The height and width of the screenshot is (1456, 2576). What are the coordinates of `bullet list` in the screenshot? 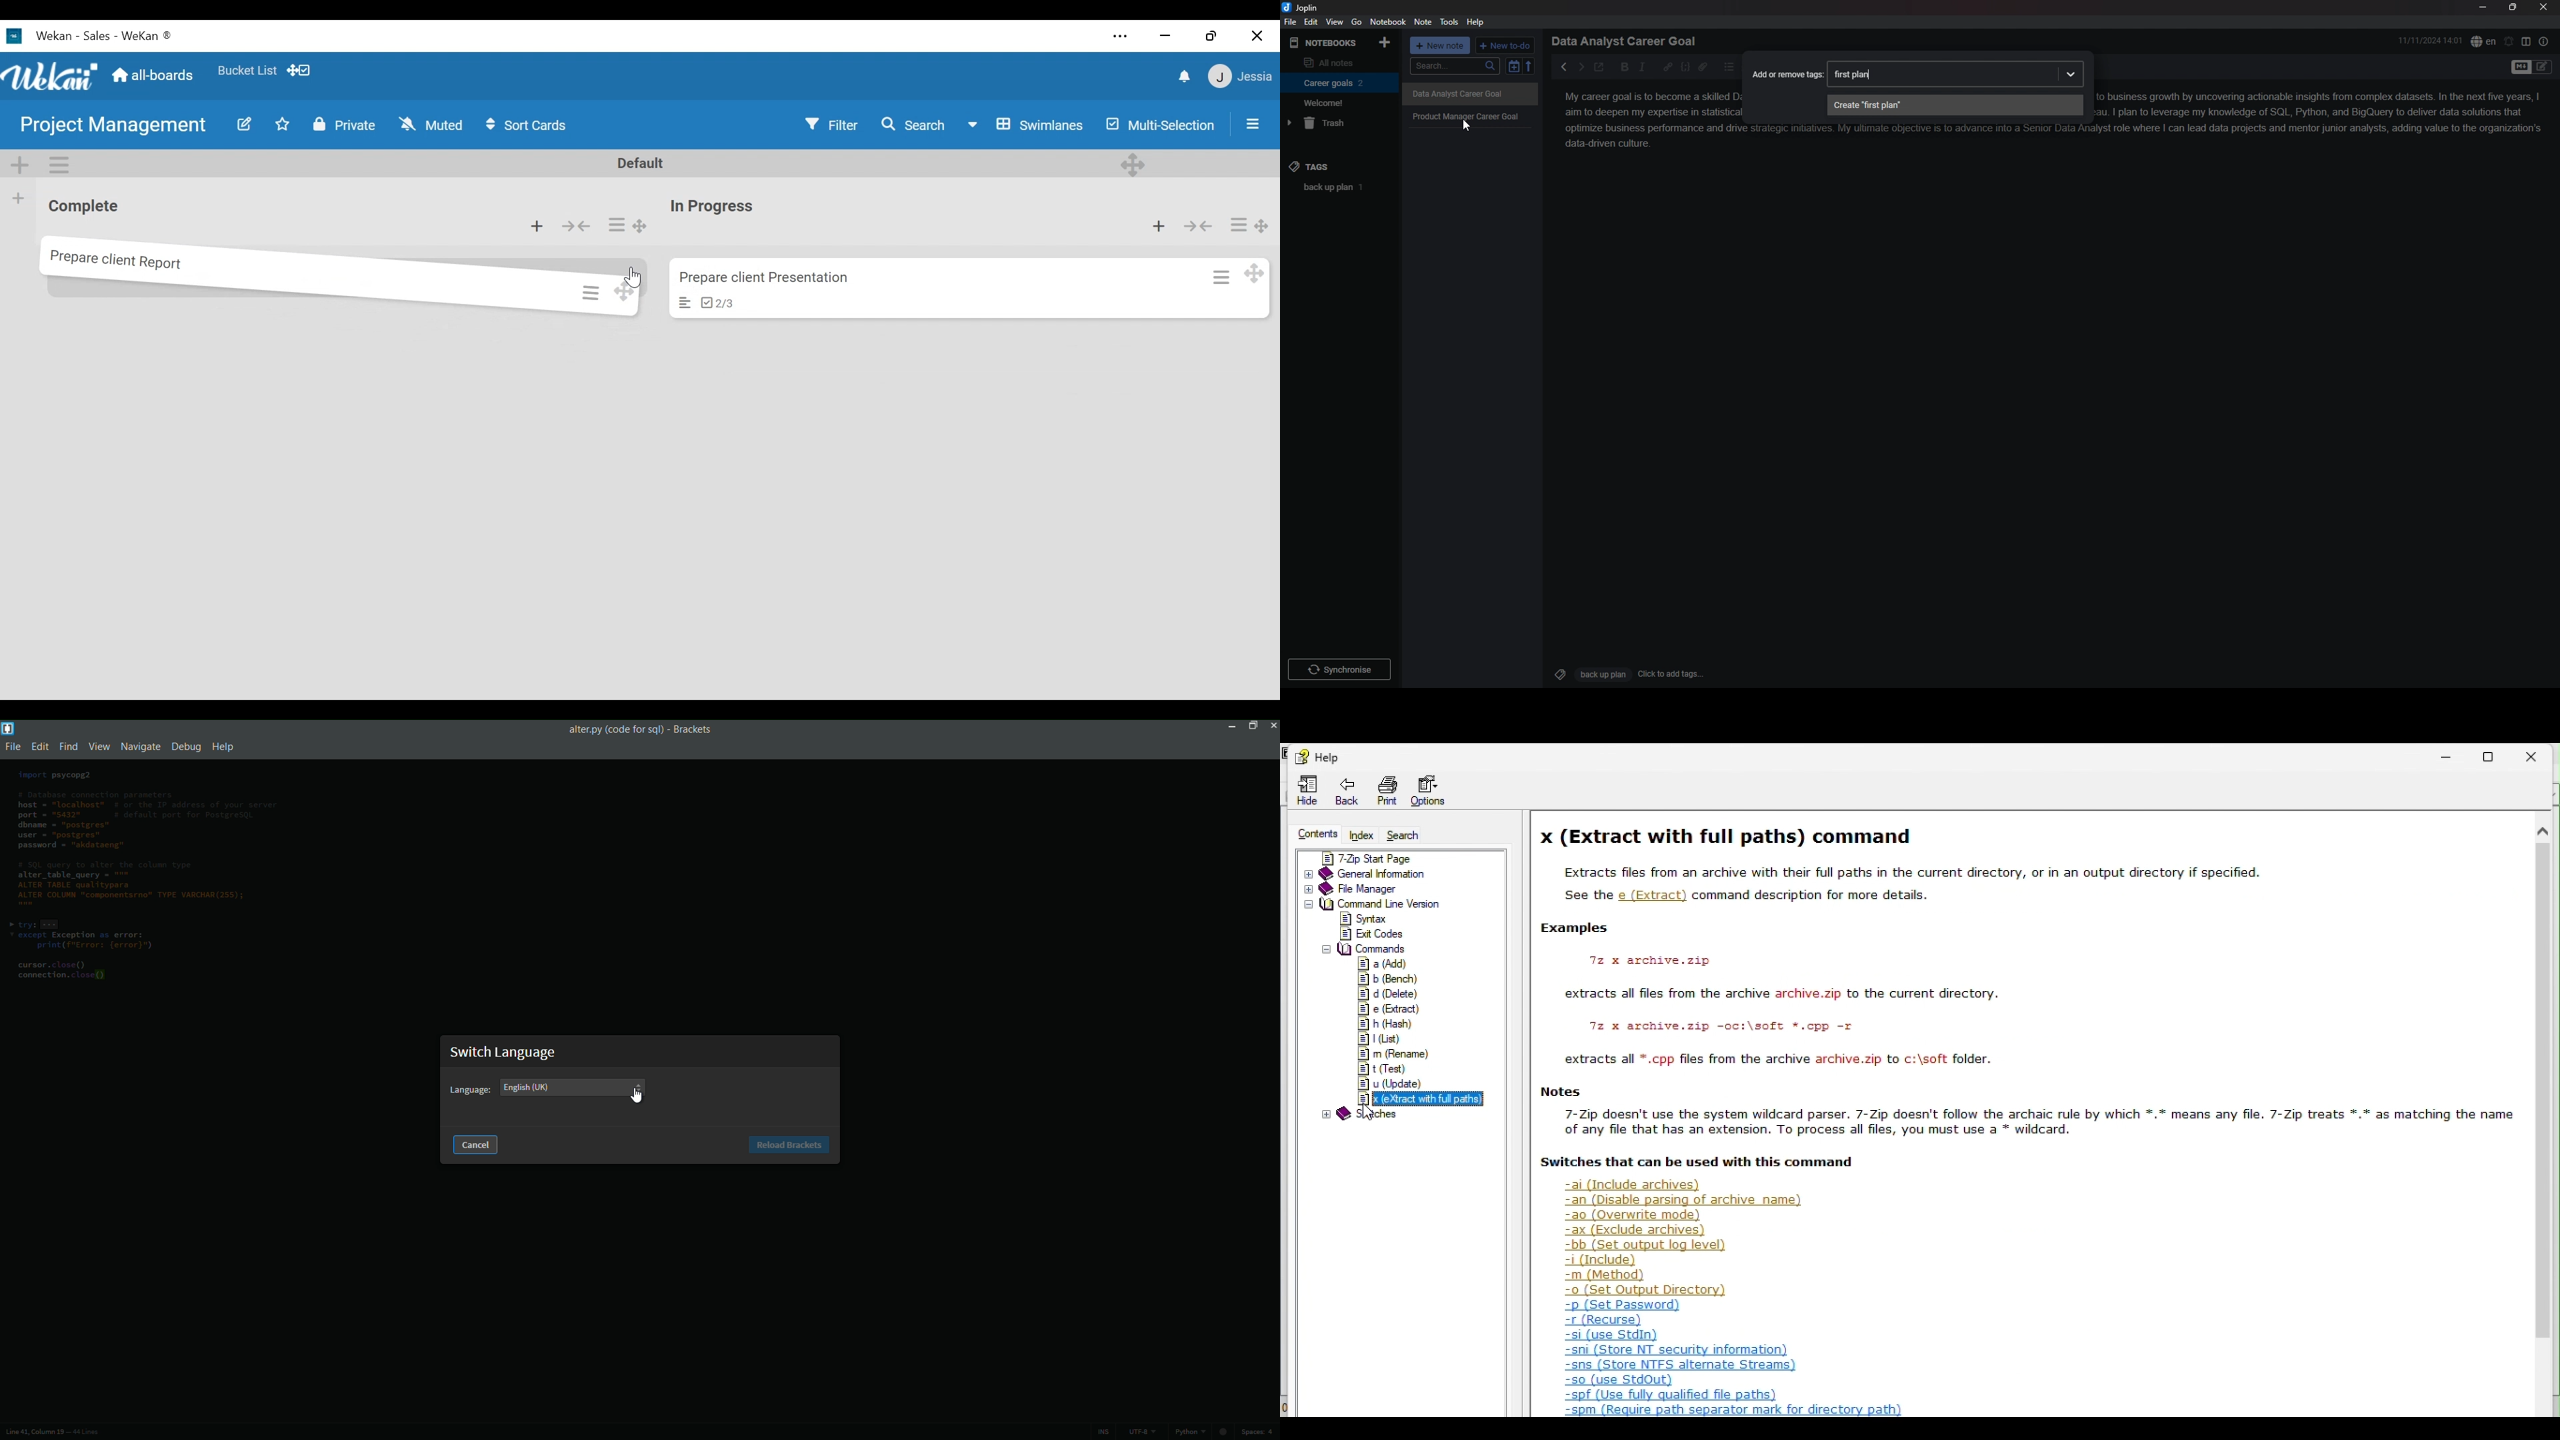 It's located at (1729, 67).